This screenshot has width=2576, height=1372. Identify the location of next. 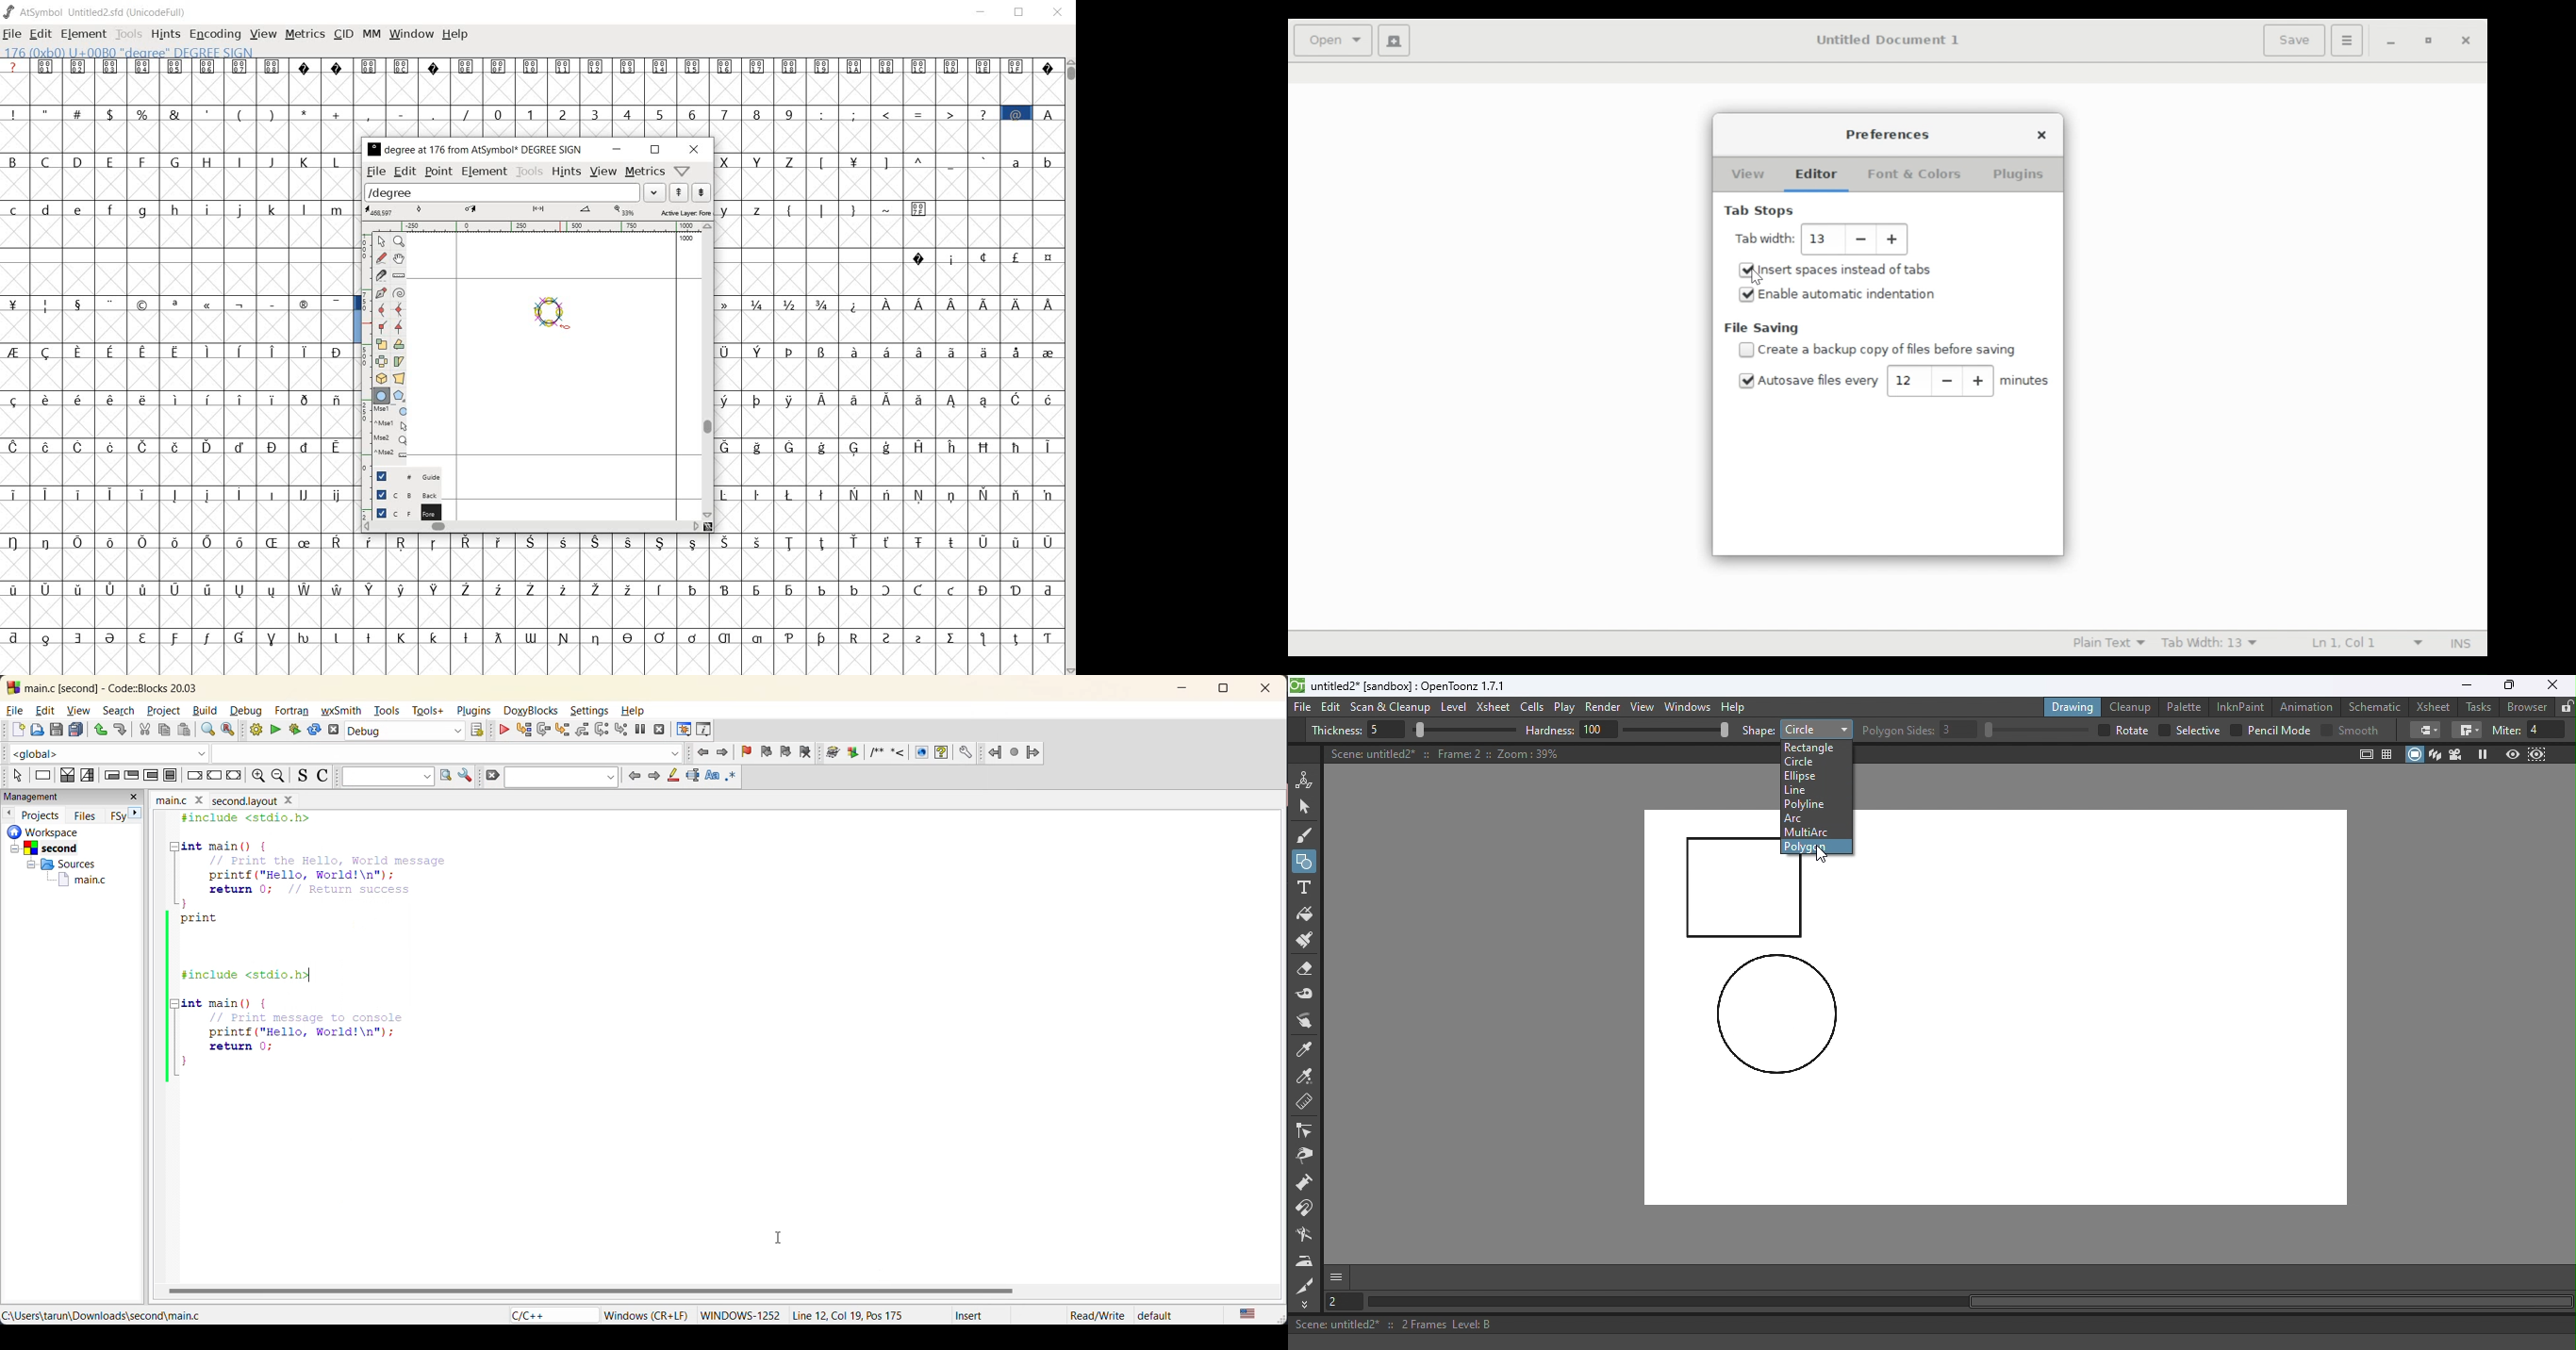
(654, 776).